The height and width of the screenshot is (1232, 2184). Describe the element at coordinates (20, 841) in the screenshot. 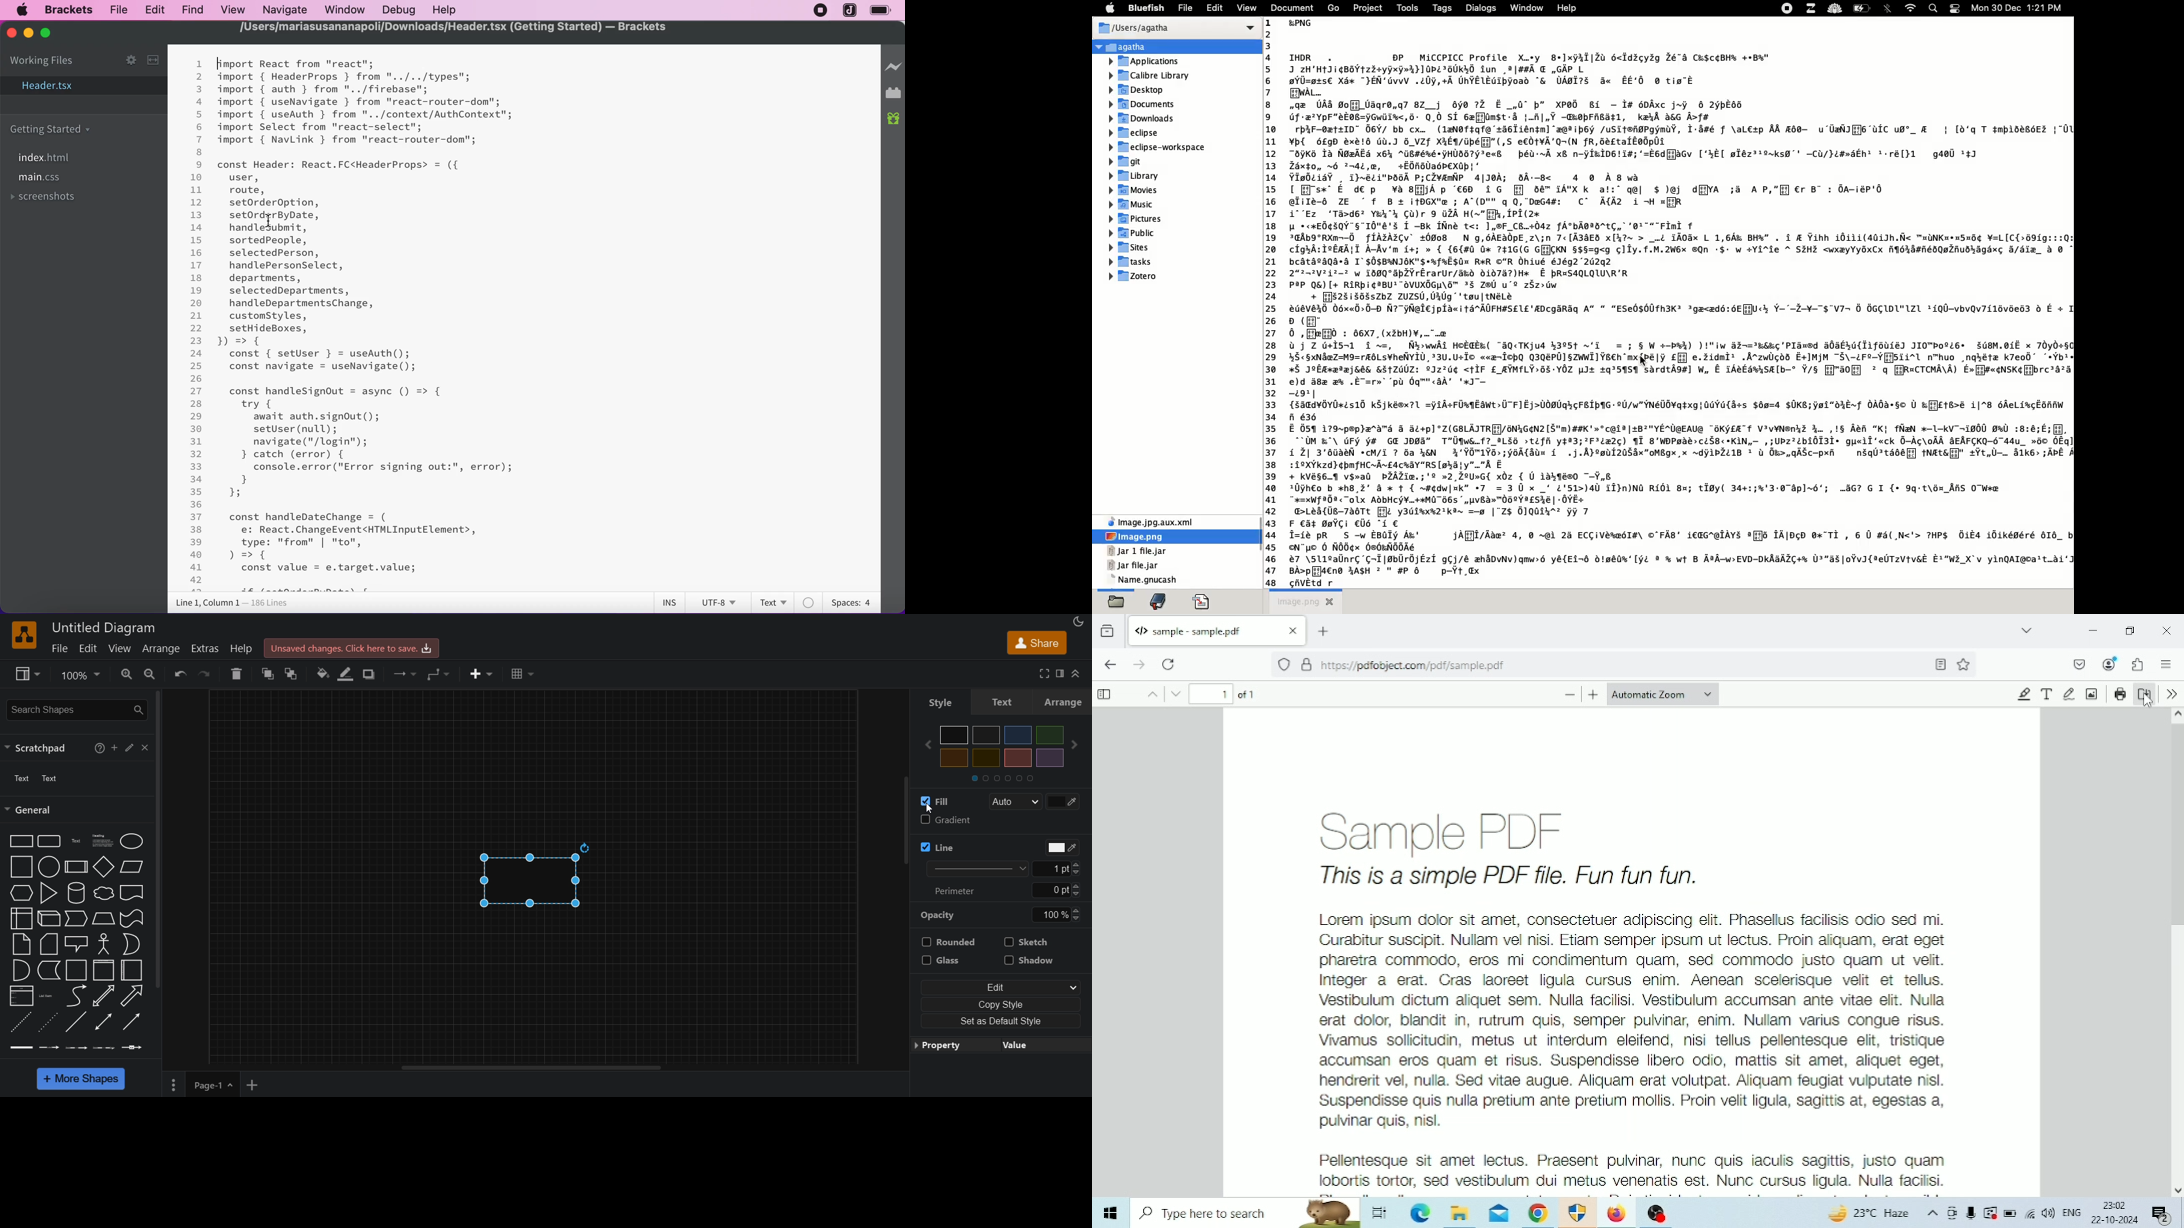

I see `rectangle` at that location.